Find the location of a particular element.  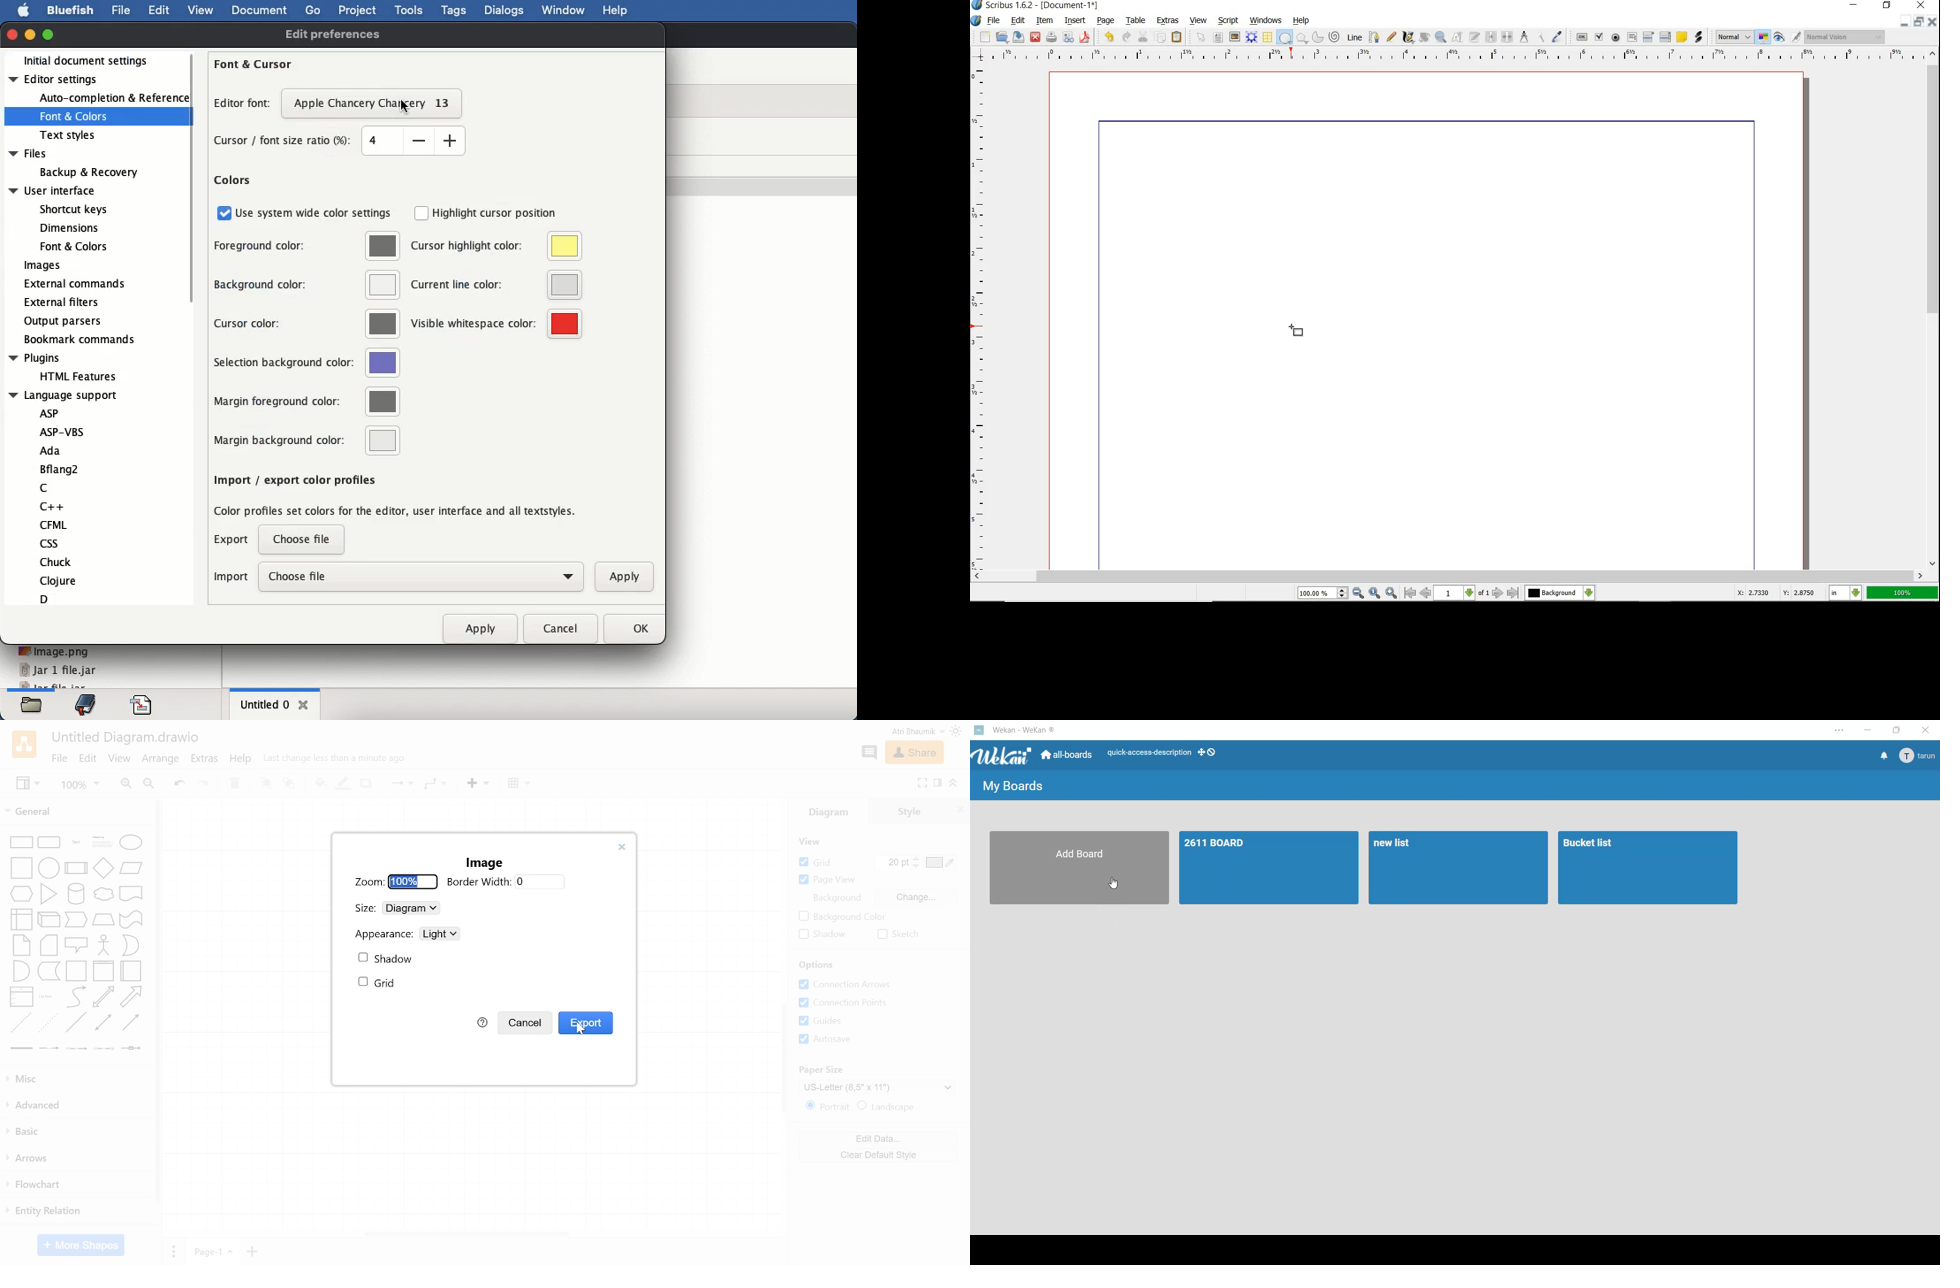

board 1 is located at coordinates (1269, 867).